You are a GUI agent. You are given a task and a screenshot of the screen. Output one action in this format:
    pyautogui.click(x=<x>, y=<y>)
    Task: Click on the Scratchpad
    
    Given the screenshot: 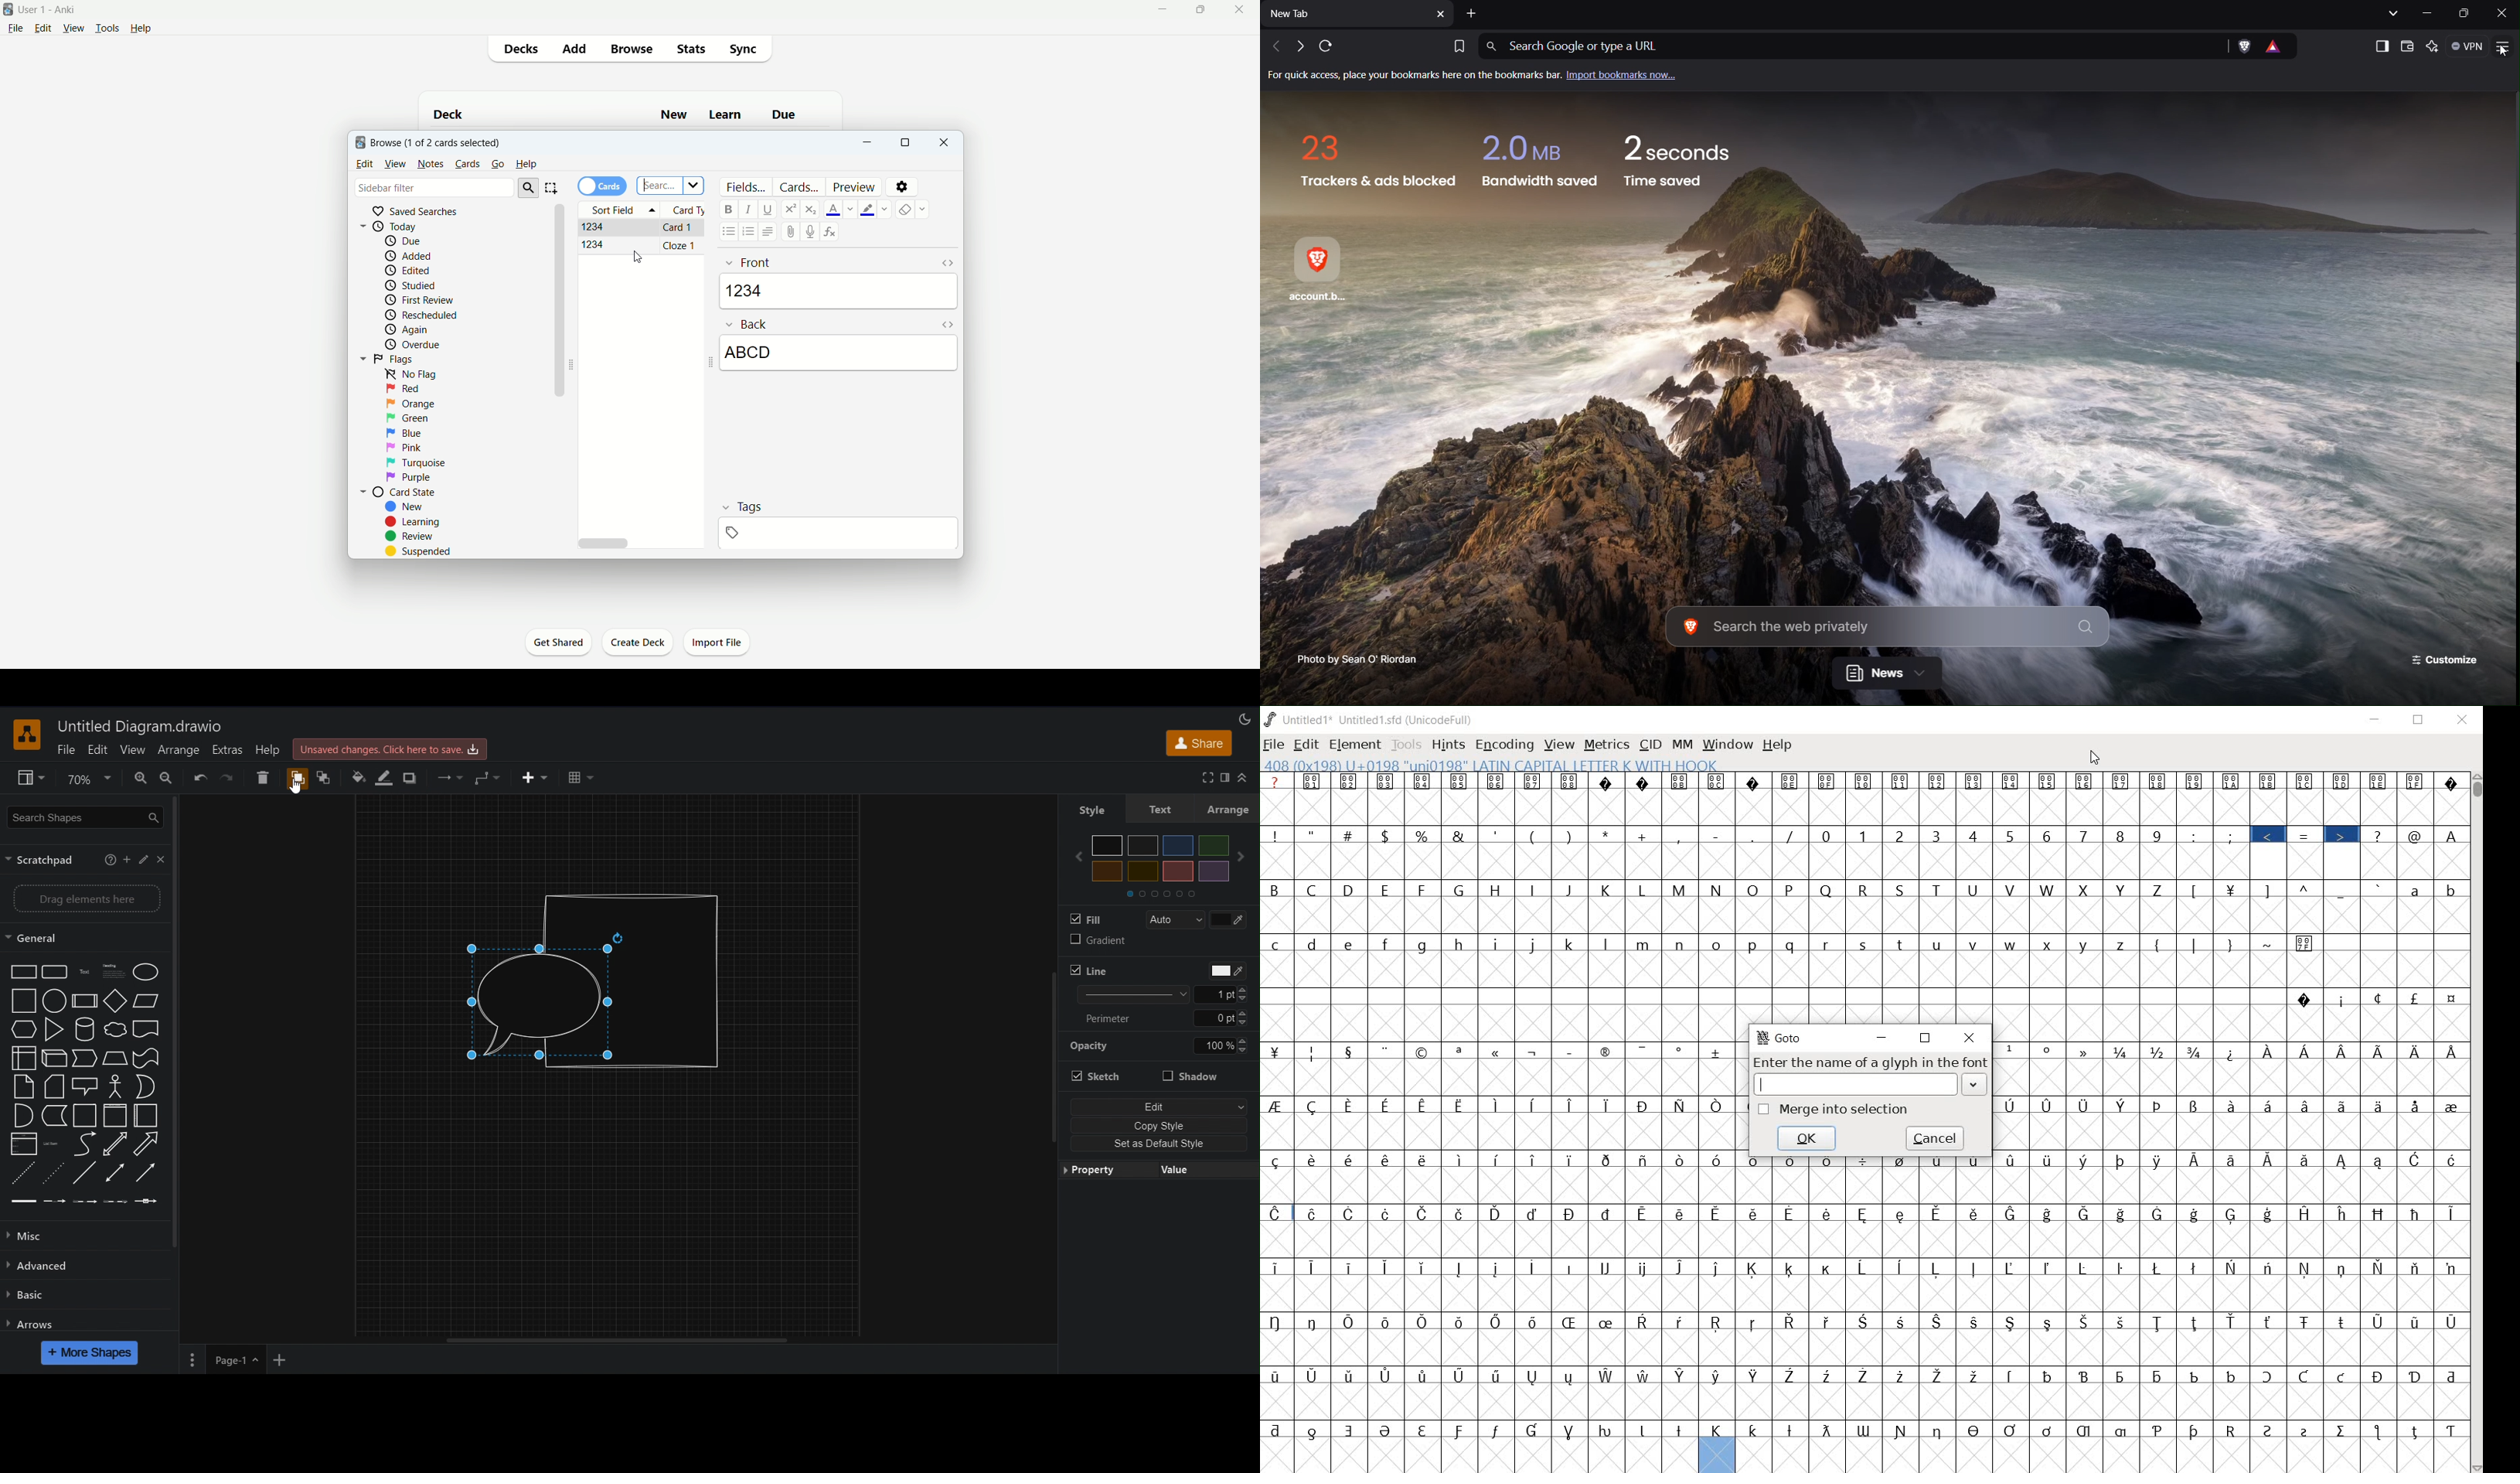 What is the action you would take?
    pyautogui.click(x=51, y=860)
    